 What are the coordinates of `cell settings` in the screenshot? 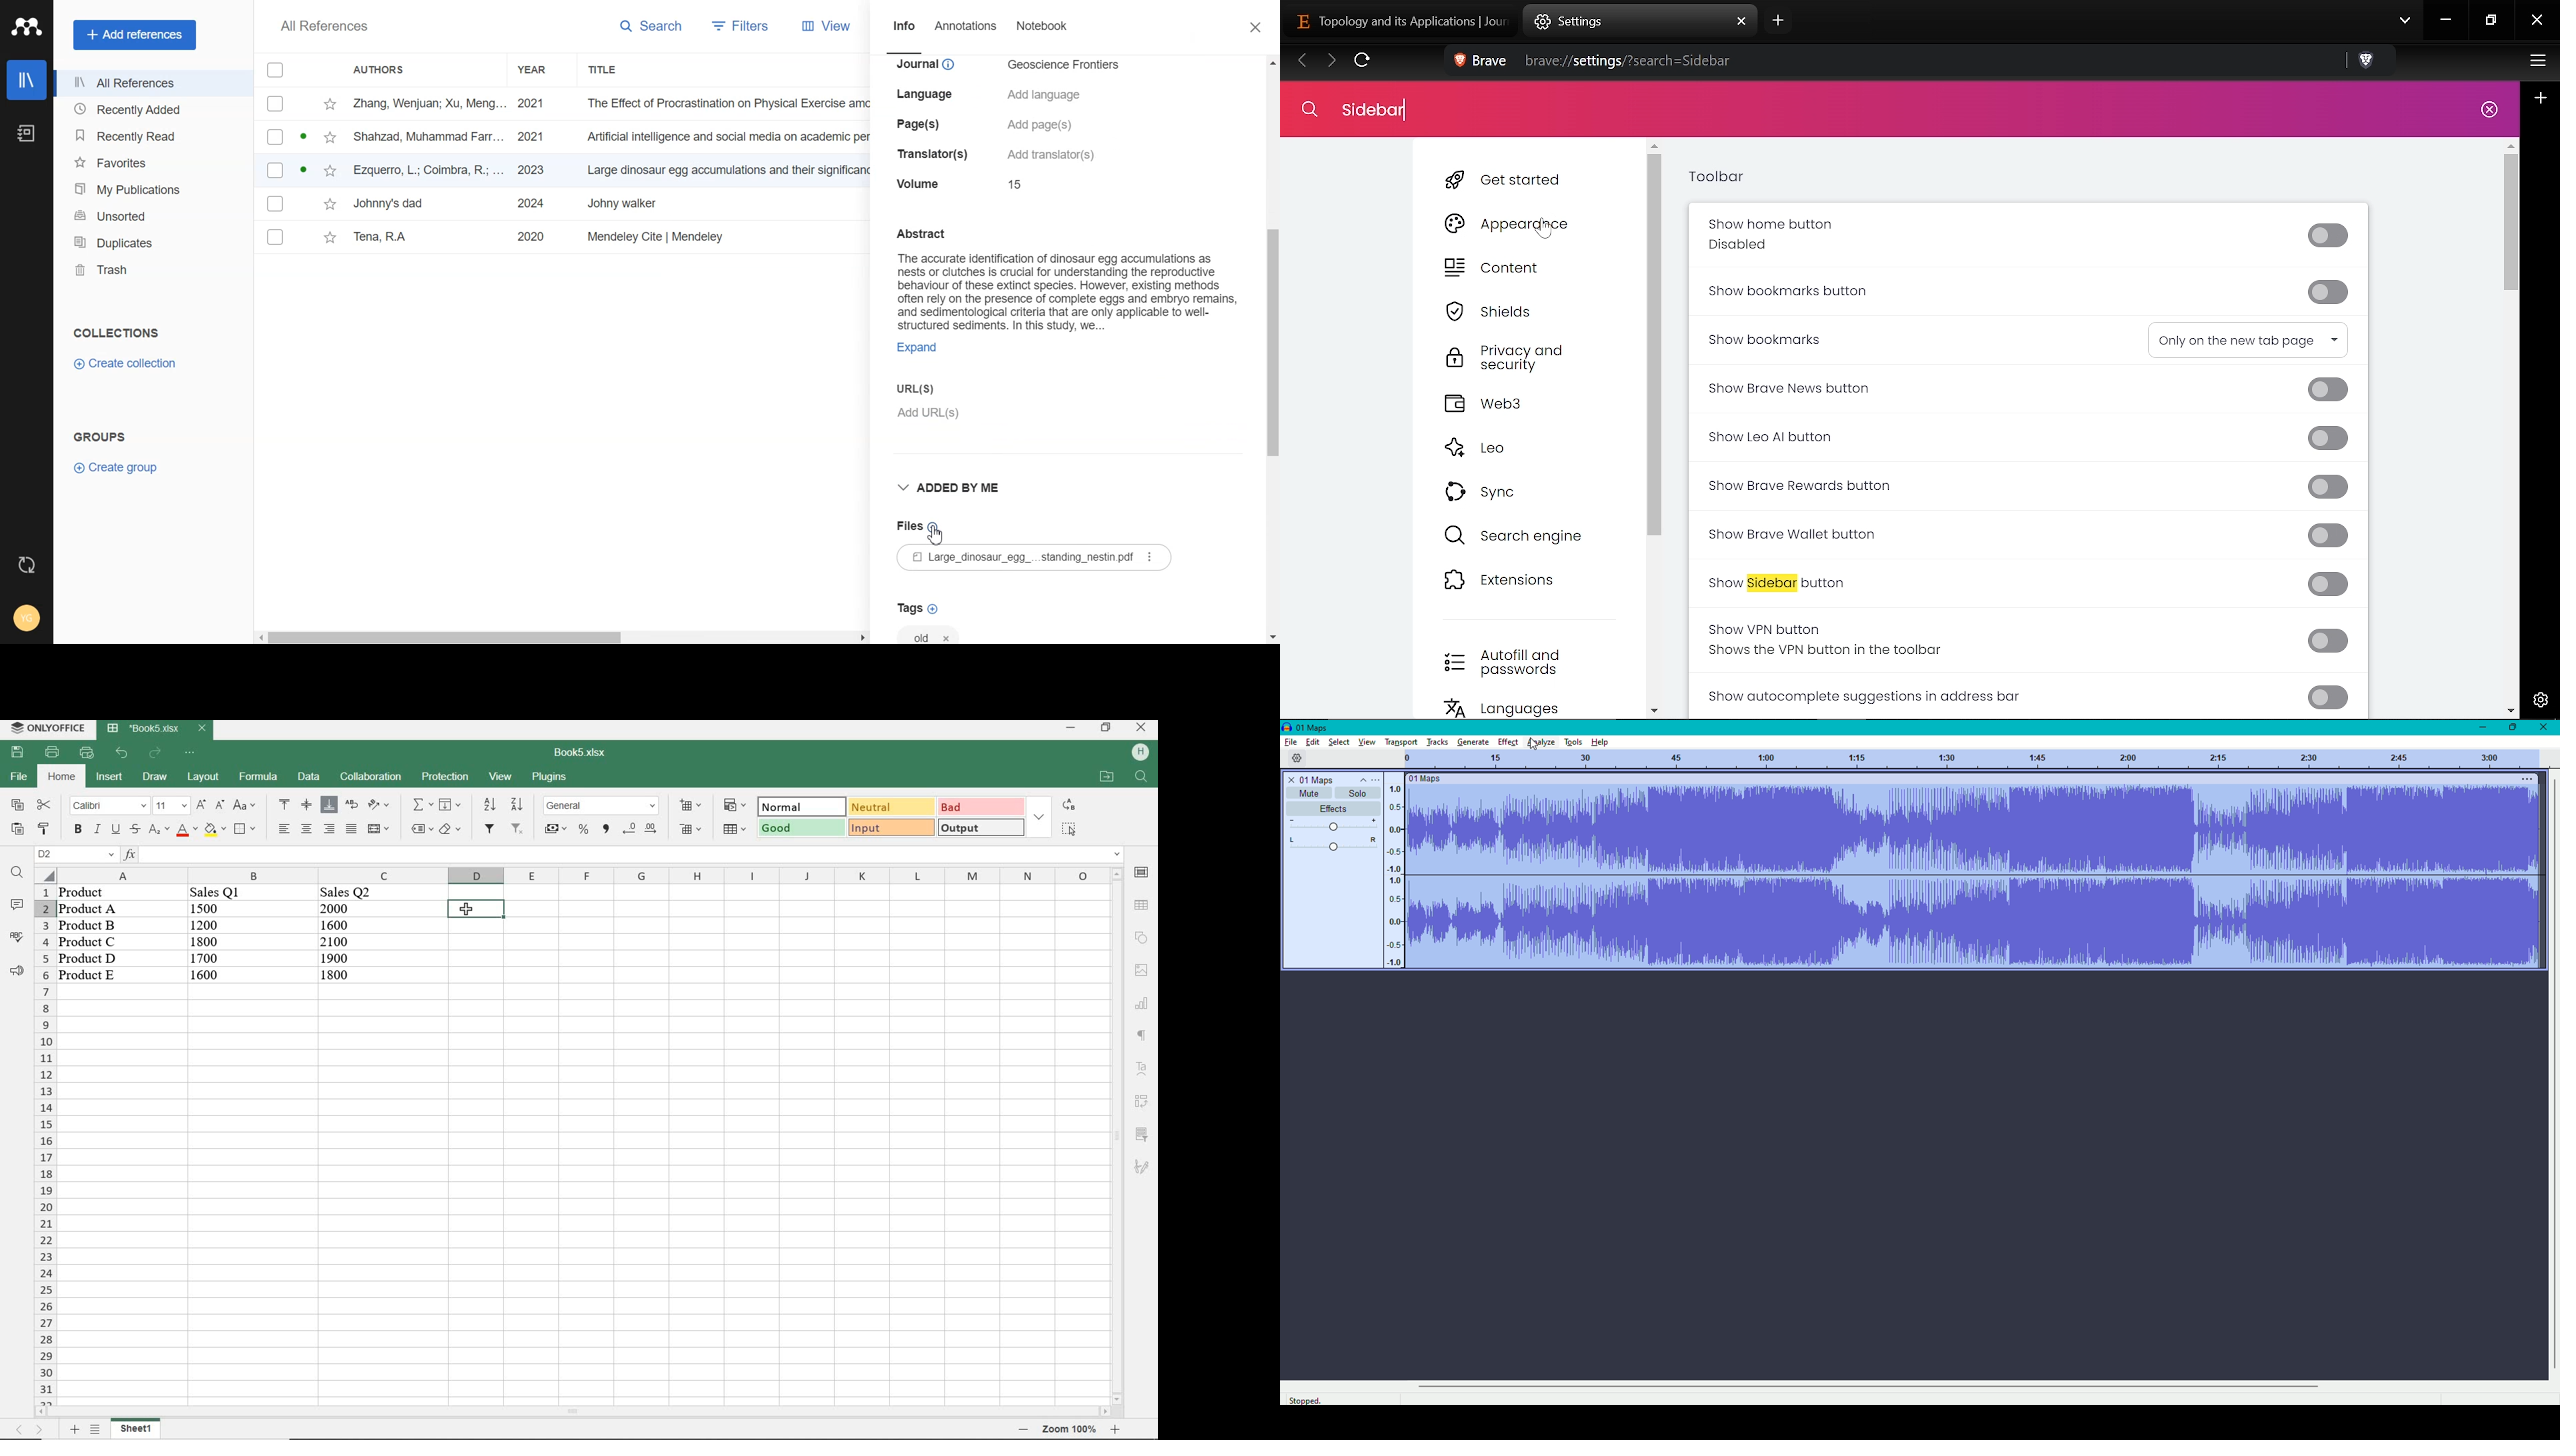 It's located at (1142, 872).